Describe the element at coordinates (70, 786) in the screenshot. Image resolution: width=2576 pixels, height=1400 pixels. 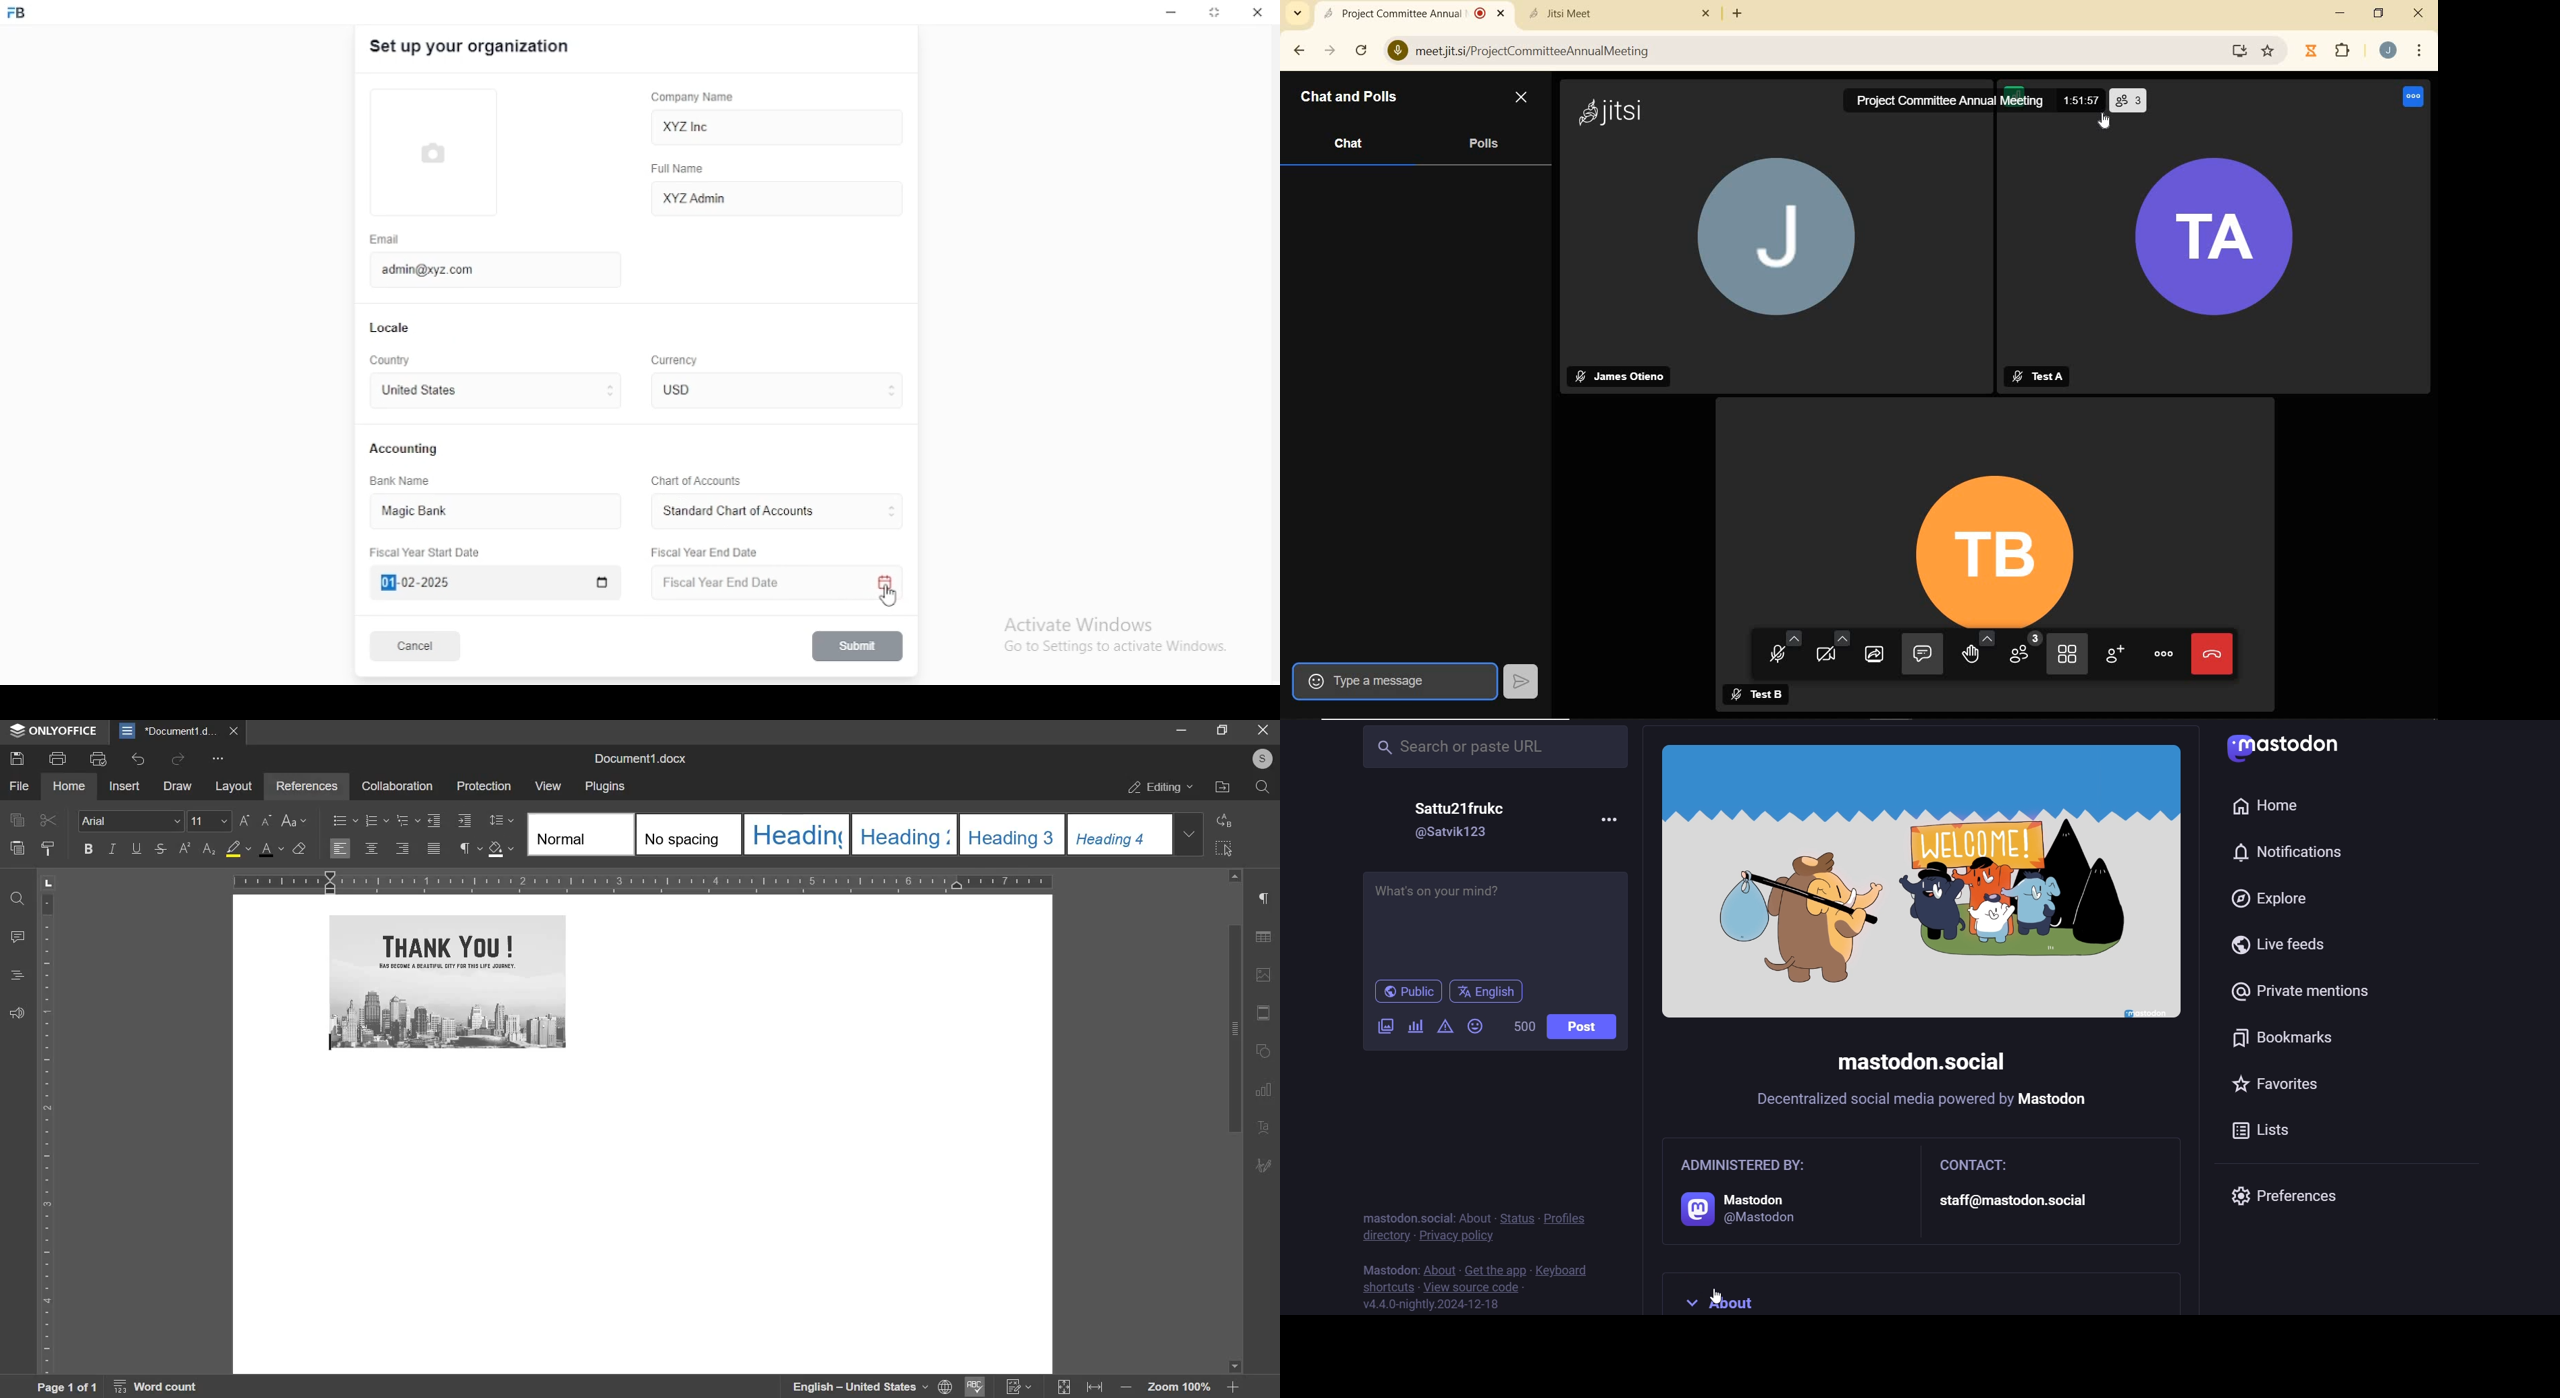
I see `home` at that location.